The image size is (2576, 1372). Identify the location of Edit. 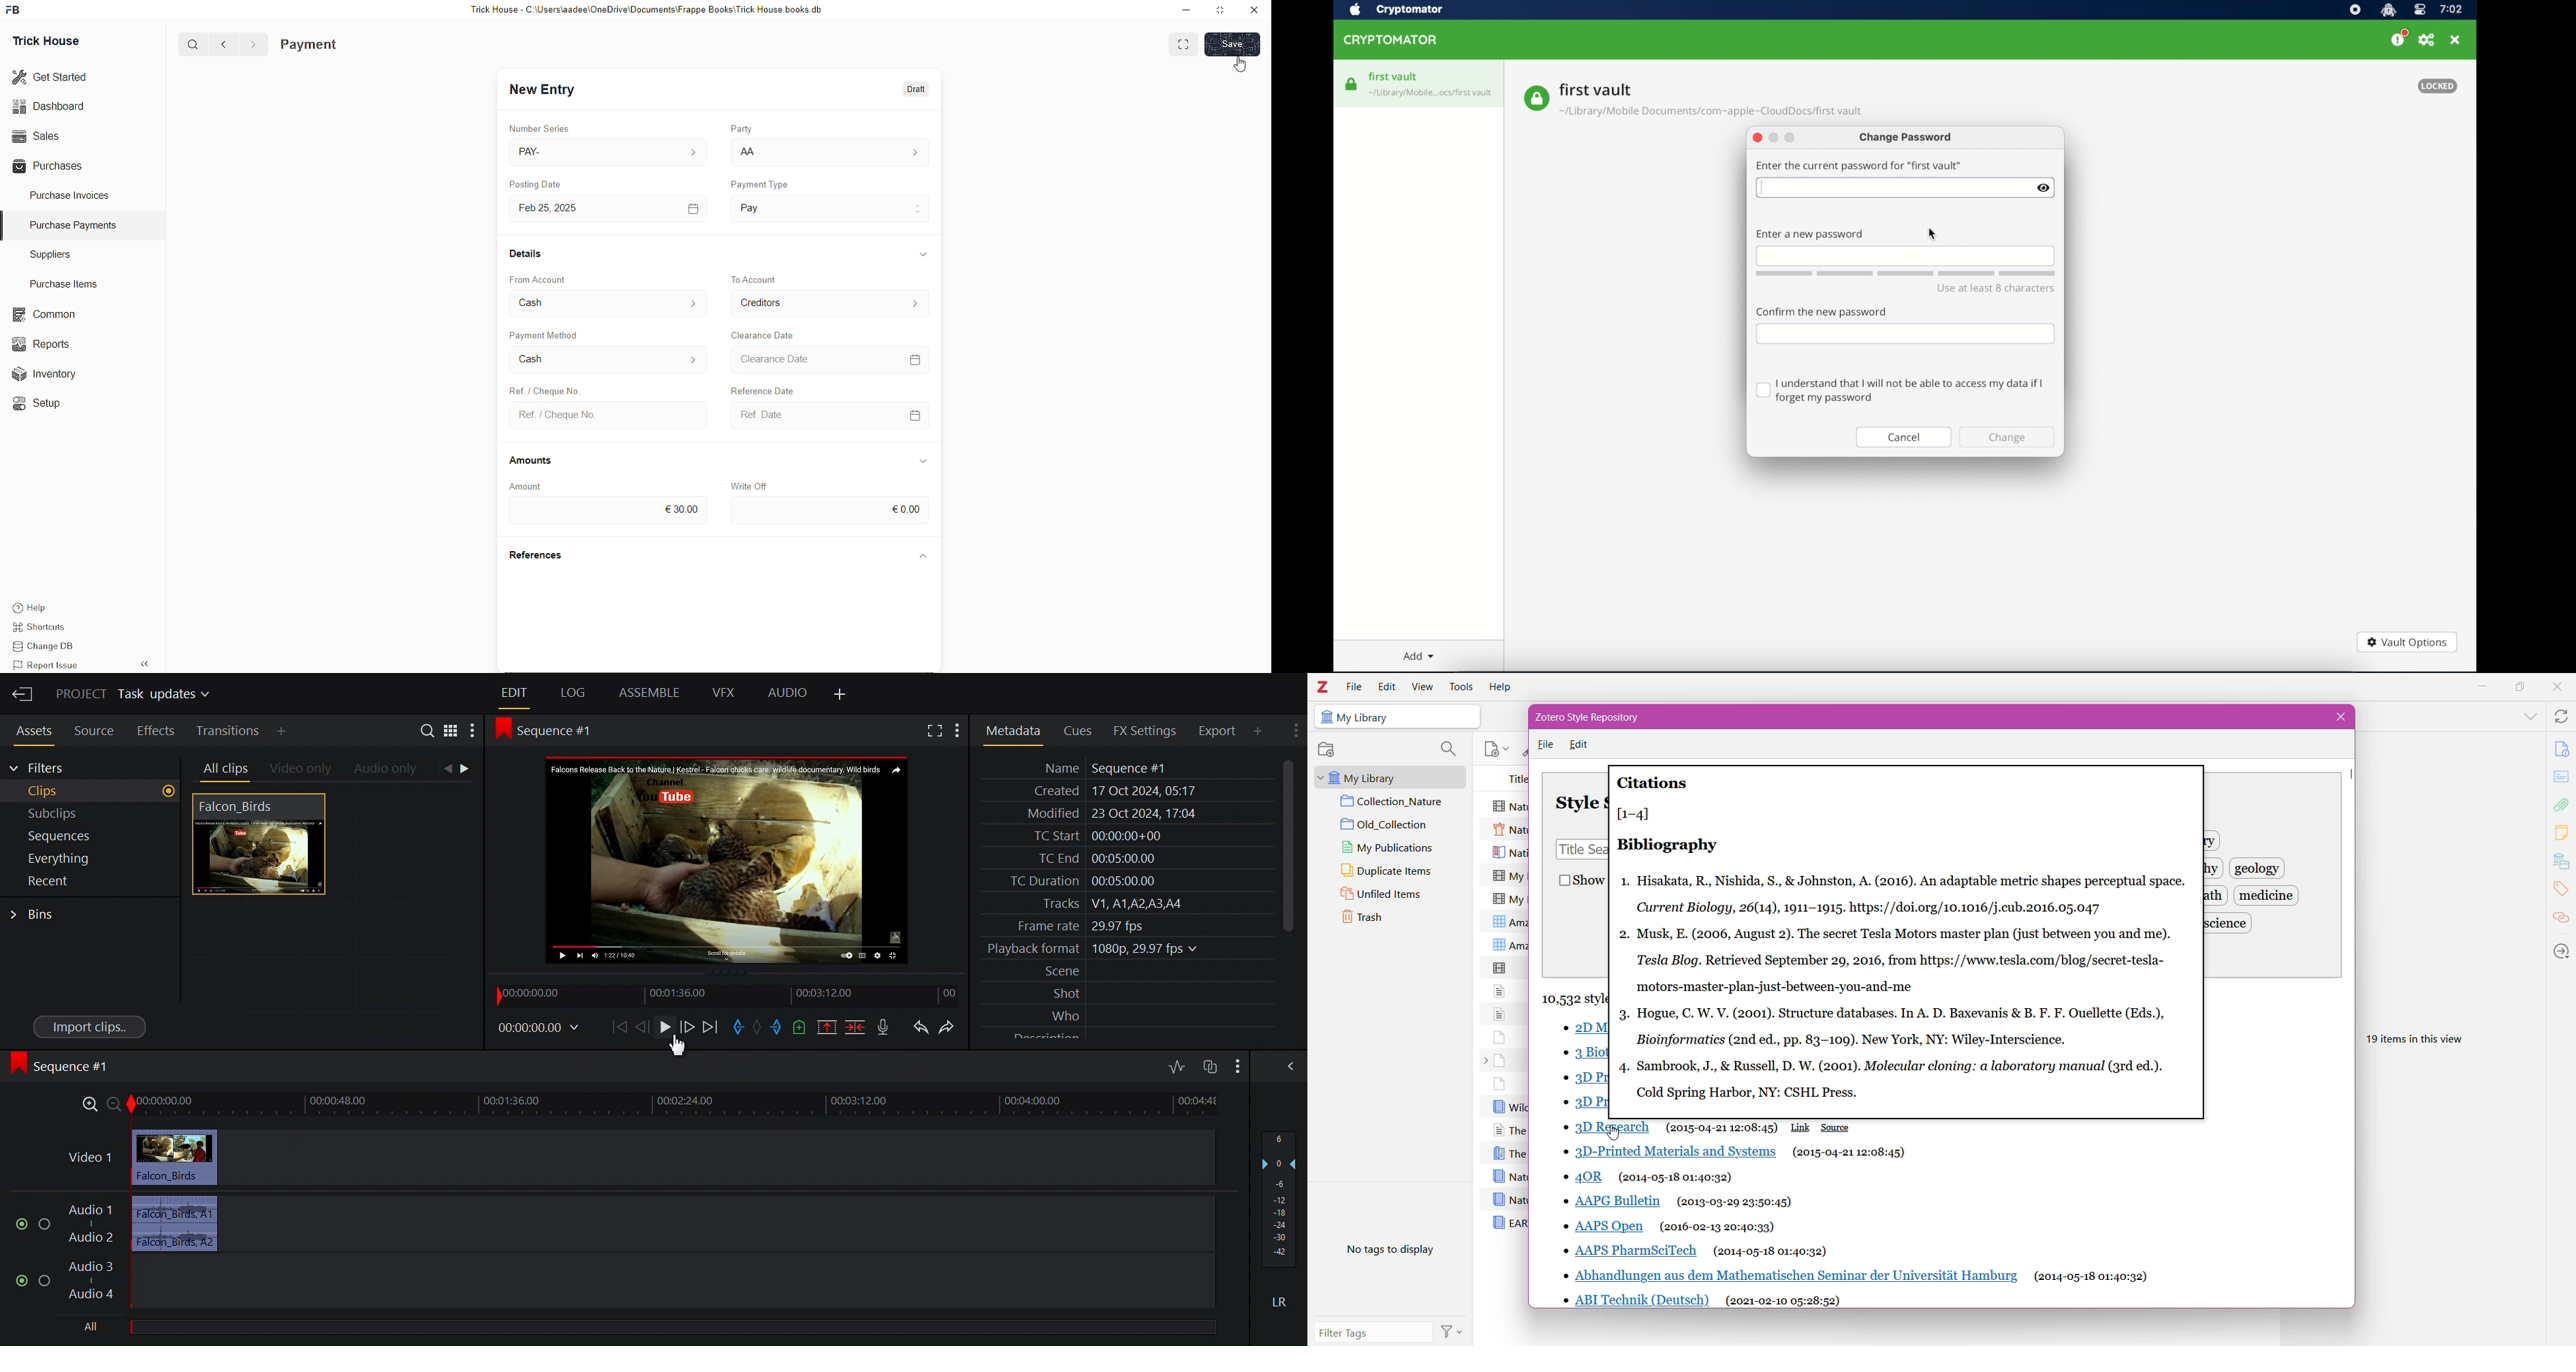
(1582, 744).